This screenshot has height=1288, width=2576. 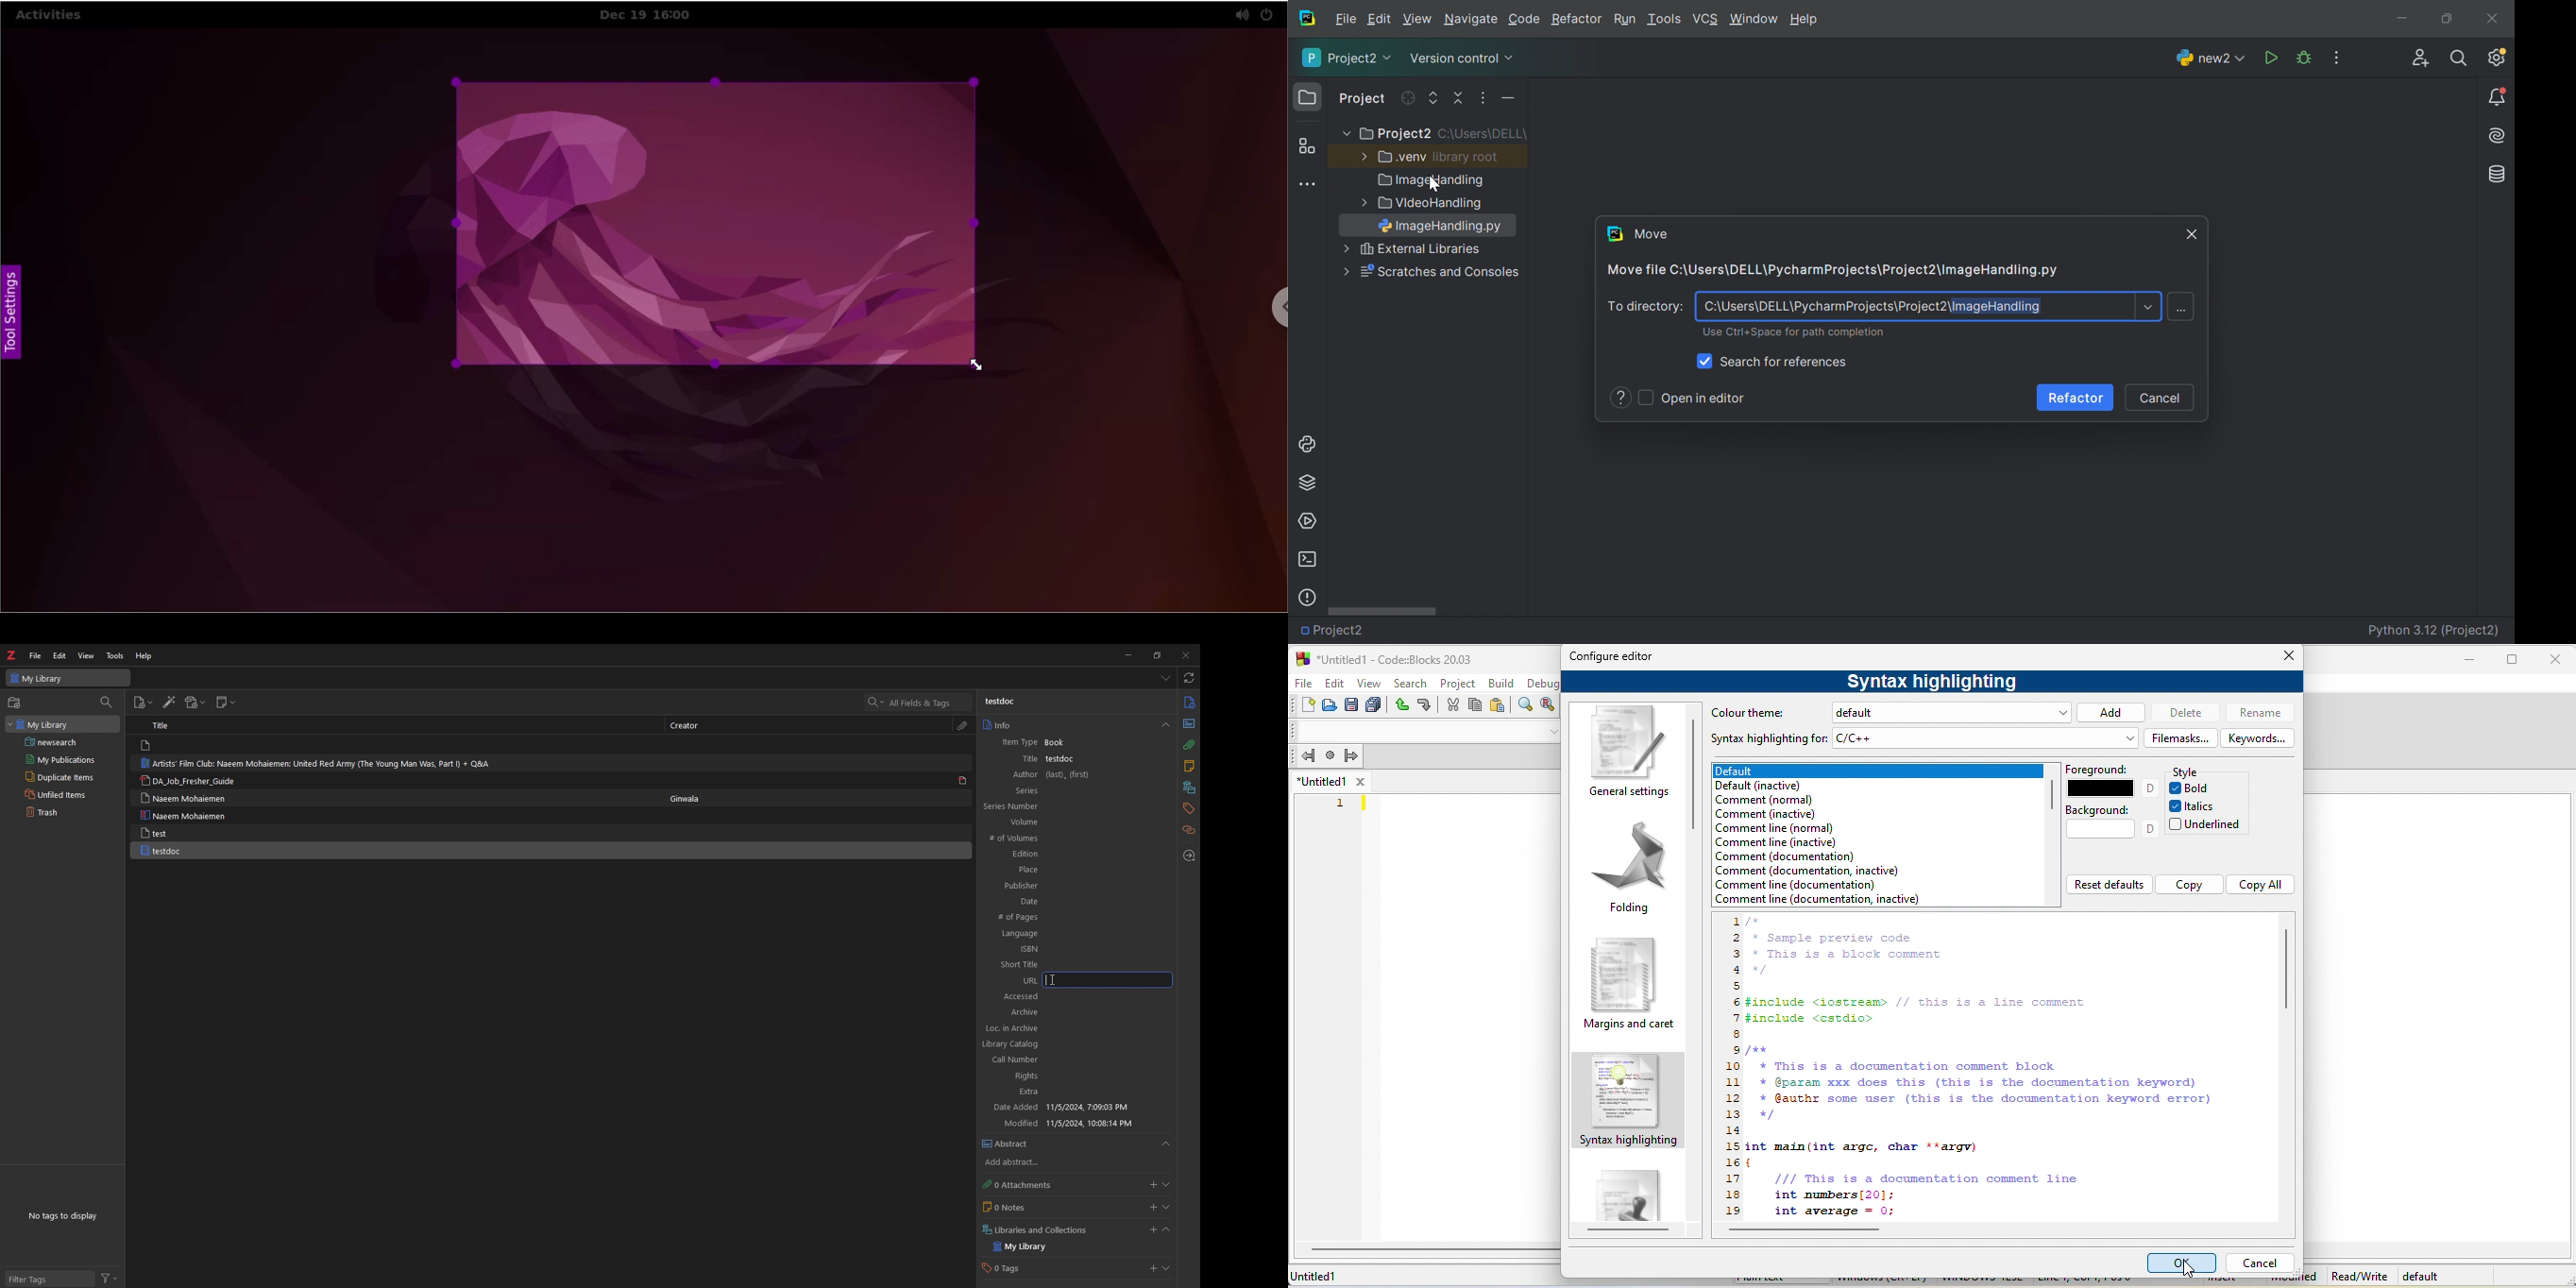 I want to click on Services, so click(x=1307, y=521).